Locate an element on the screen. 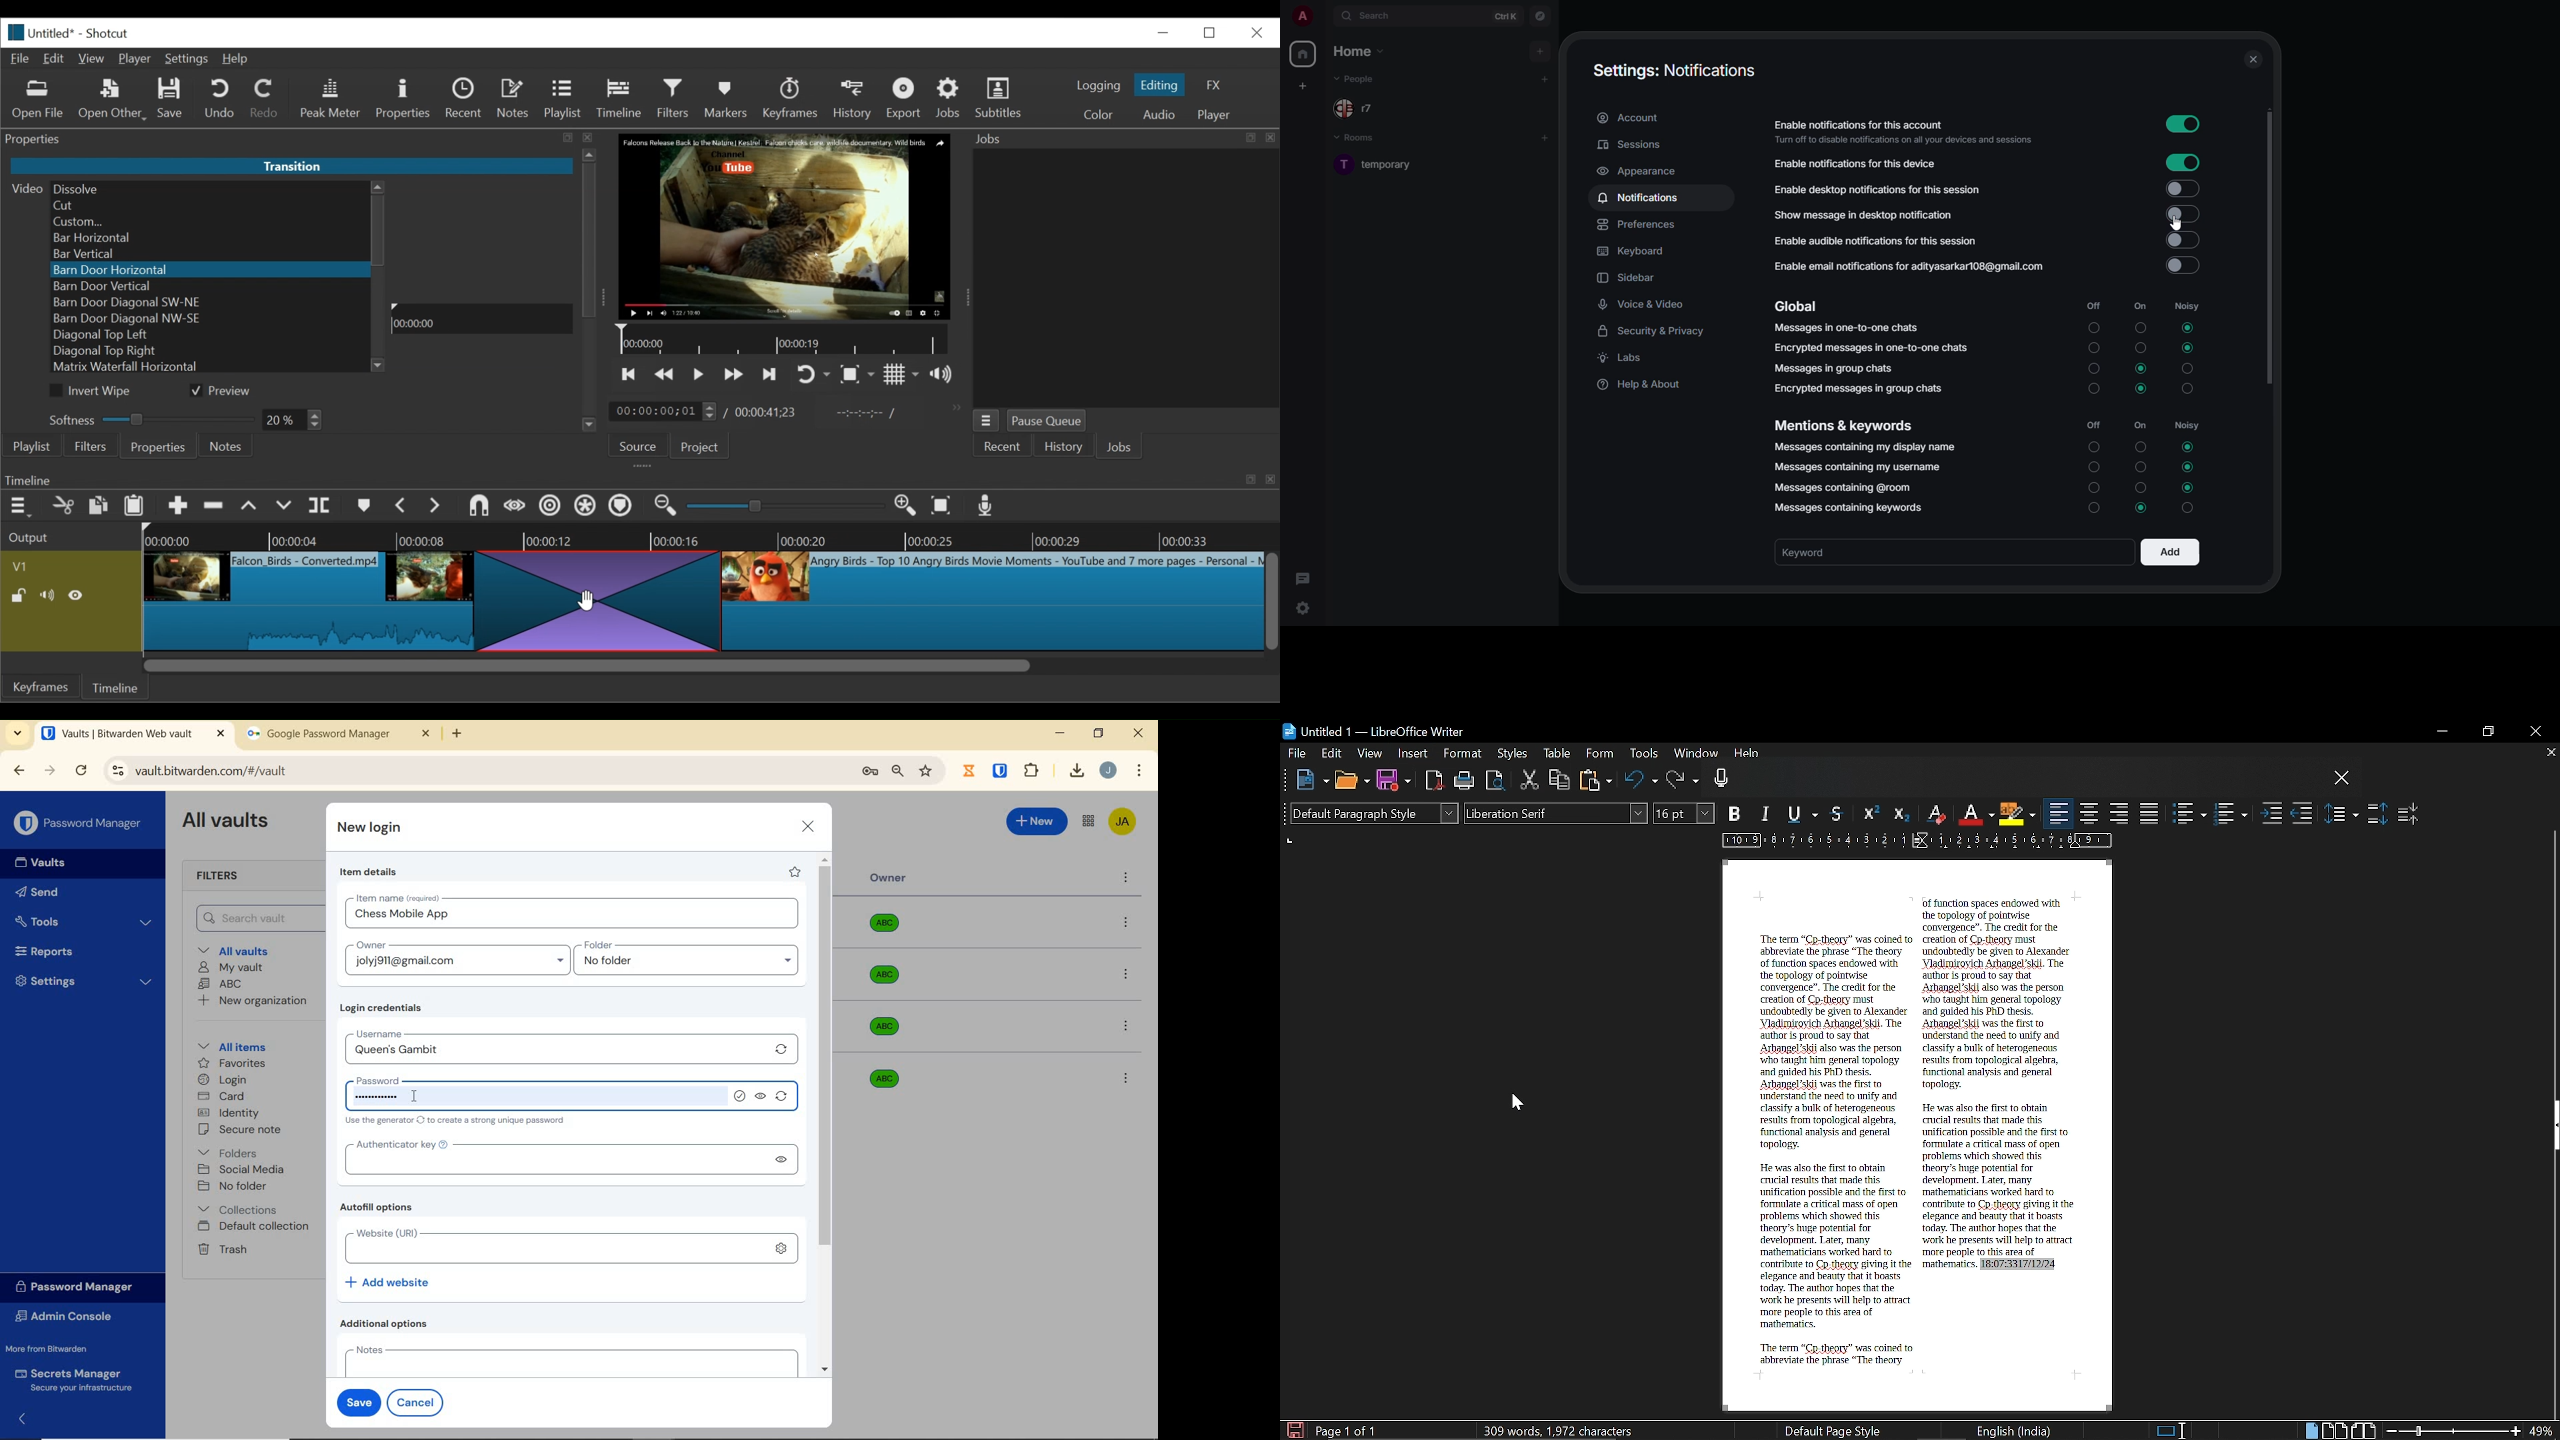 The height and width of the screenshot is (1456, 2576). Jobs is located at coordinates (1123, 447).